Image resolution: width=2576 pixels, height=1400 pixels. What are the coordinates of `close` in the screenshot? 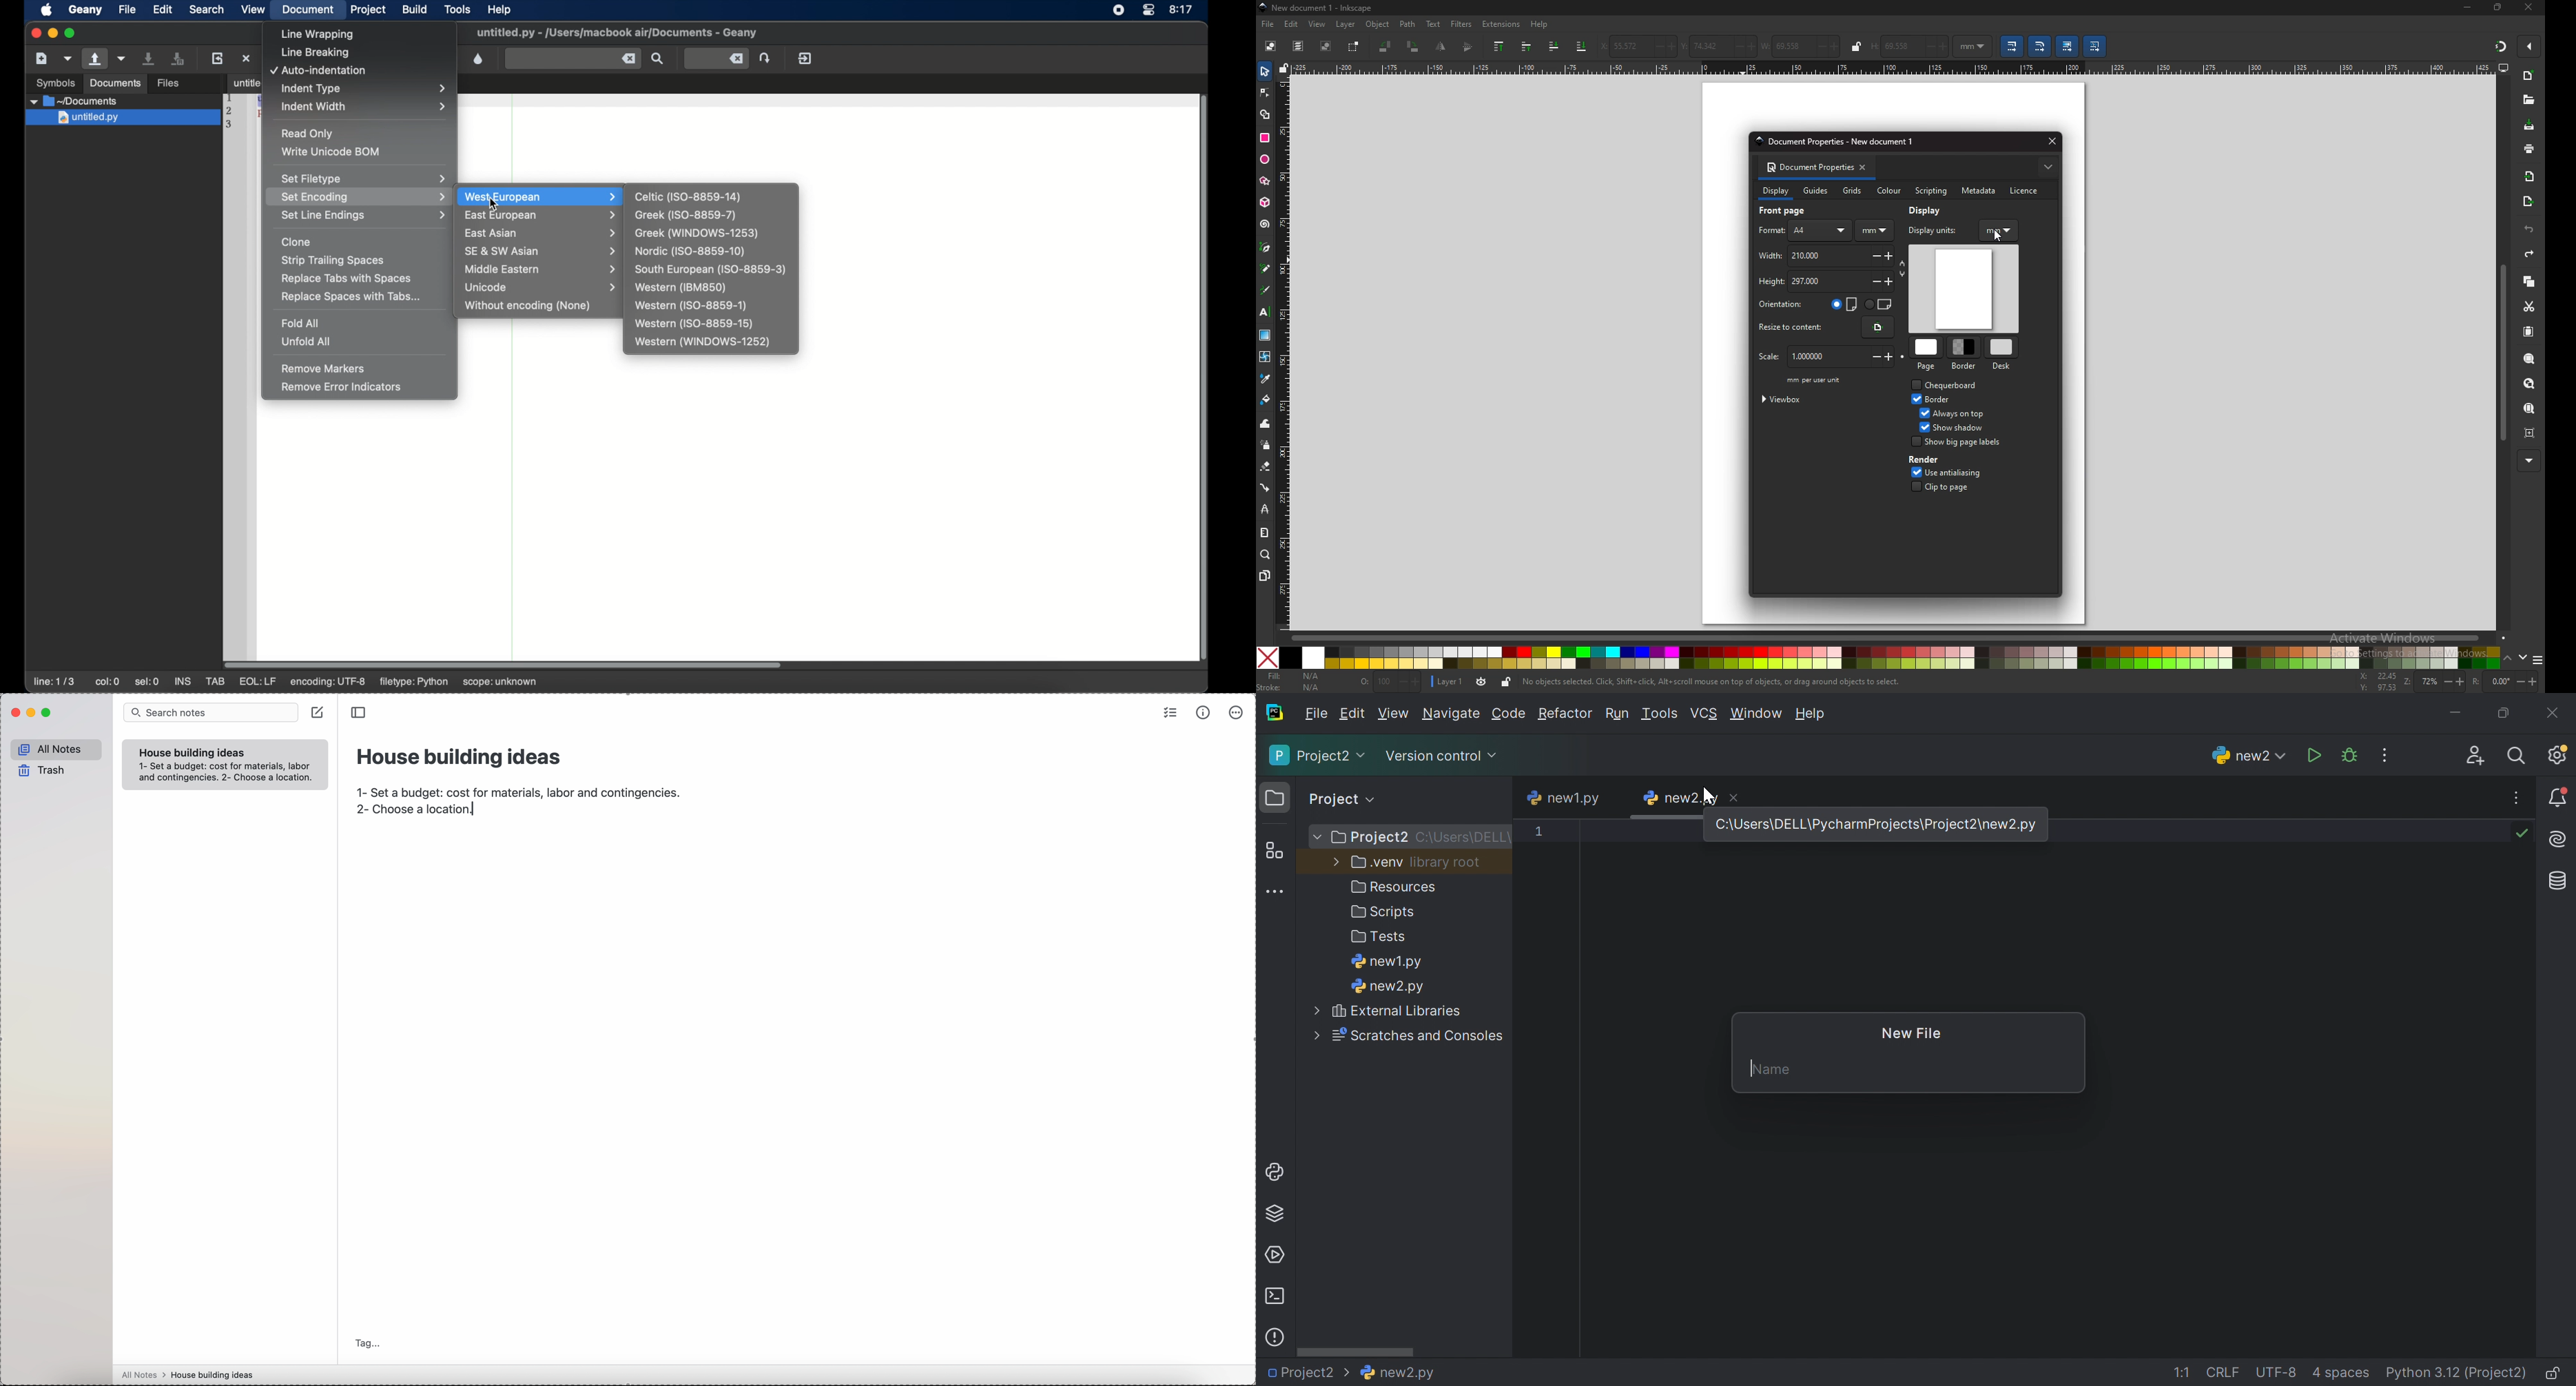 It's located at (2528, 8).